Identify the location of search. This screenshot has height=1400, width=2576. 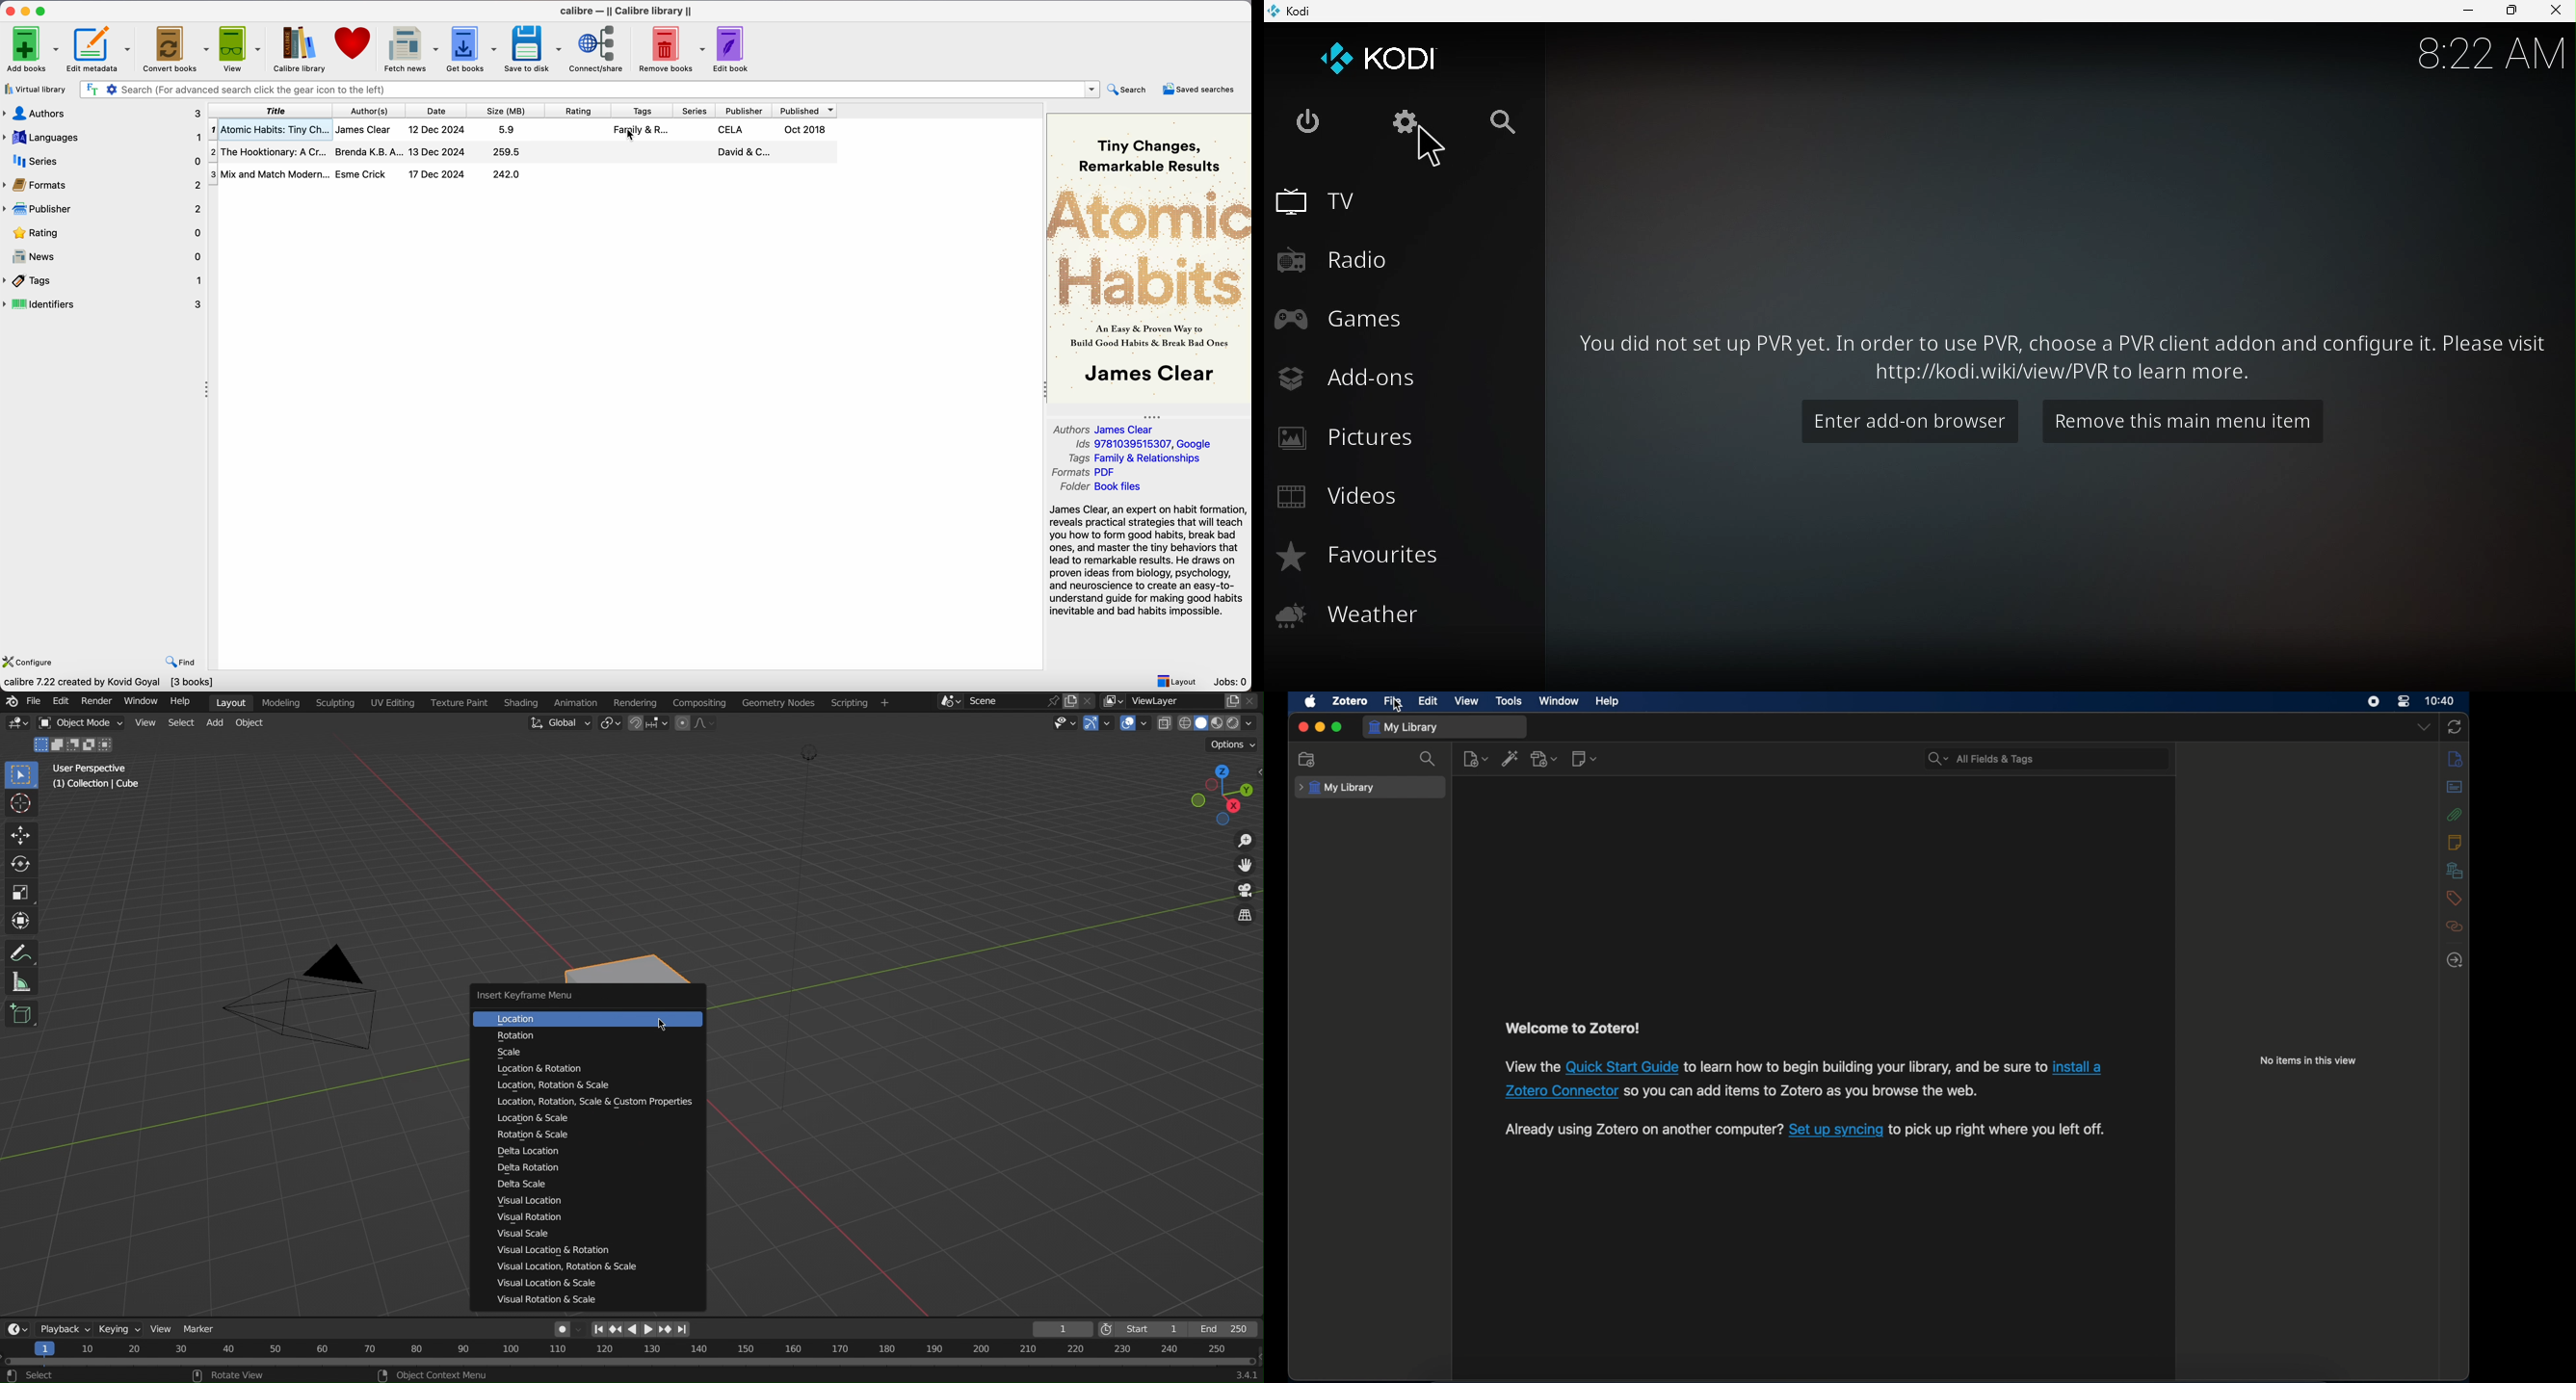
(1429, 759).